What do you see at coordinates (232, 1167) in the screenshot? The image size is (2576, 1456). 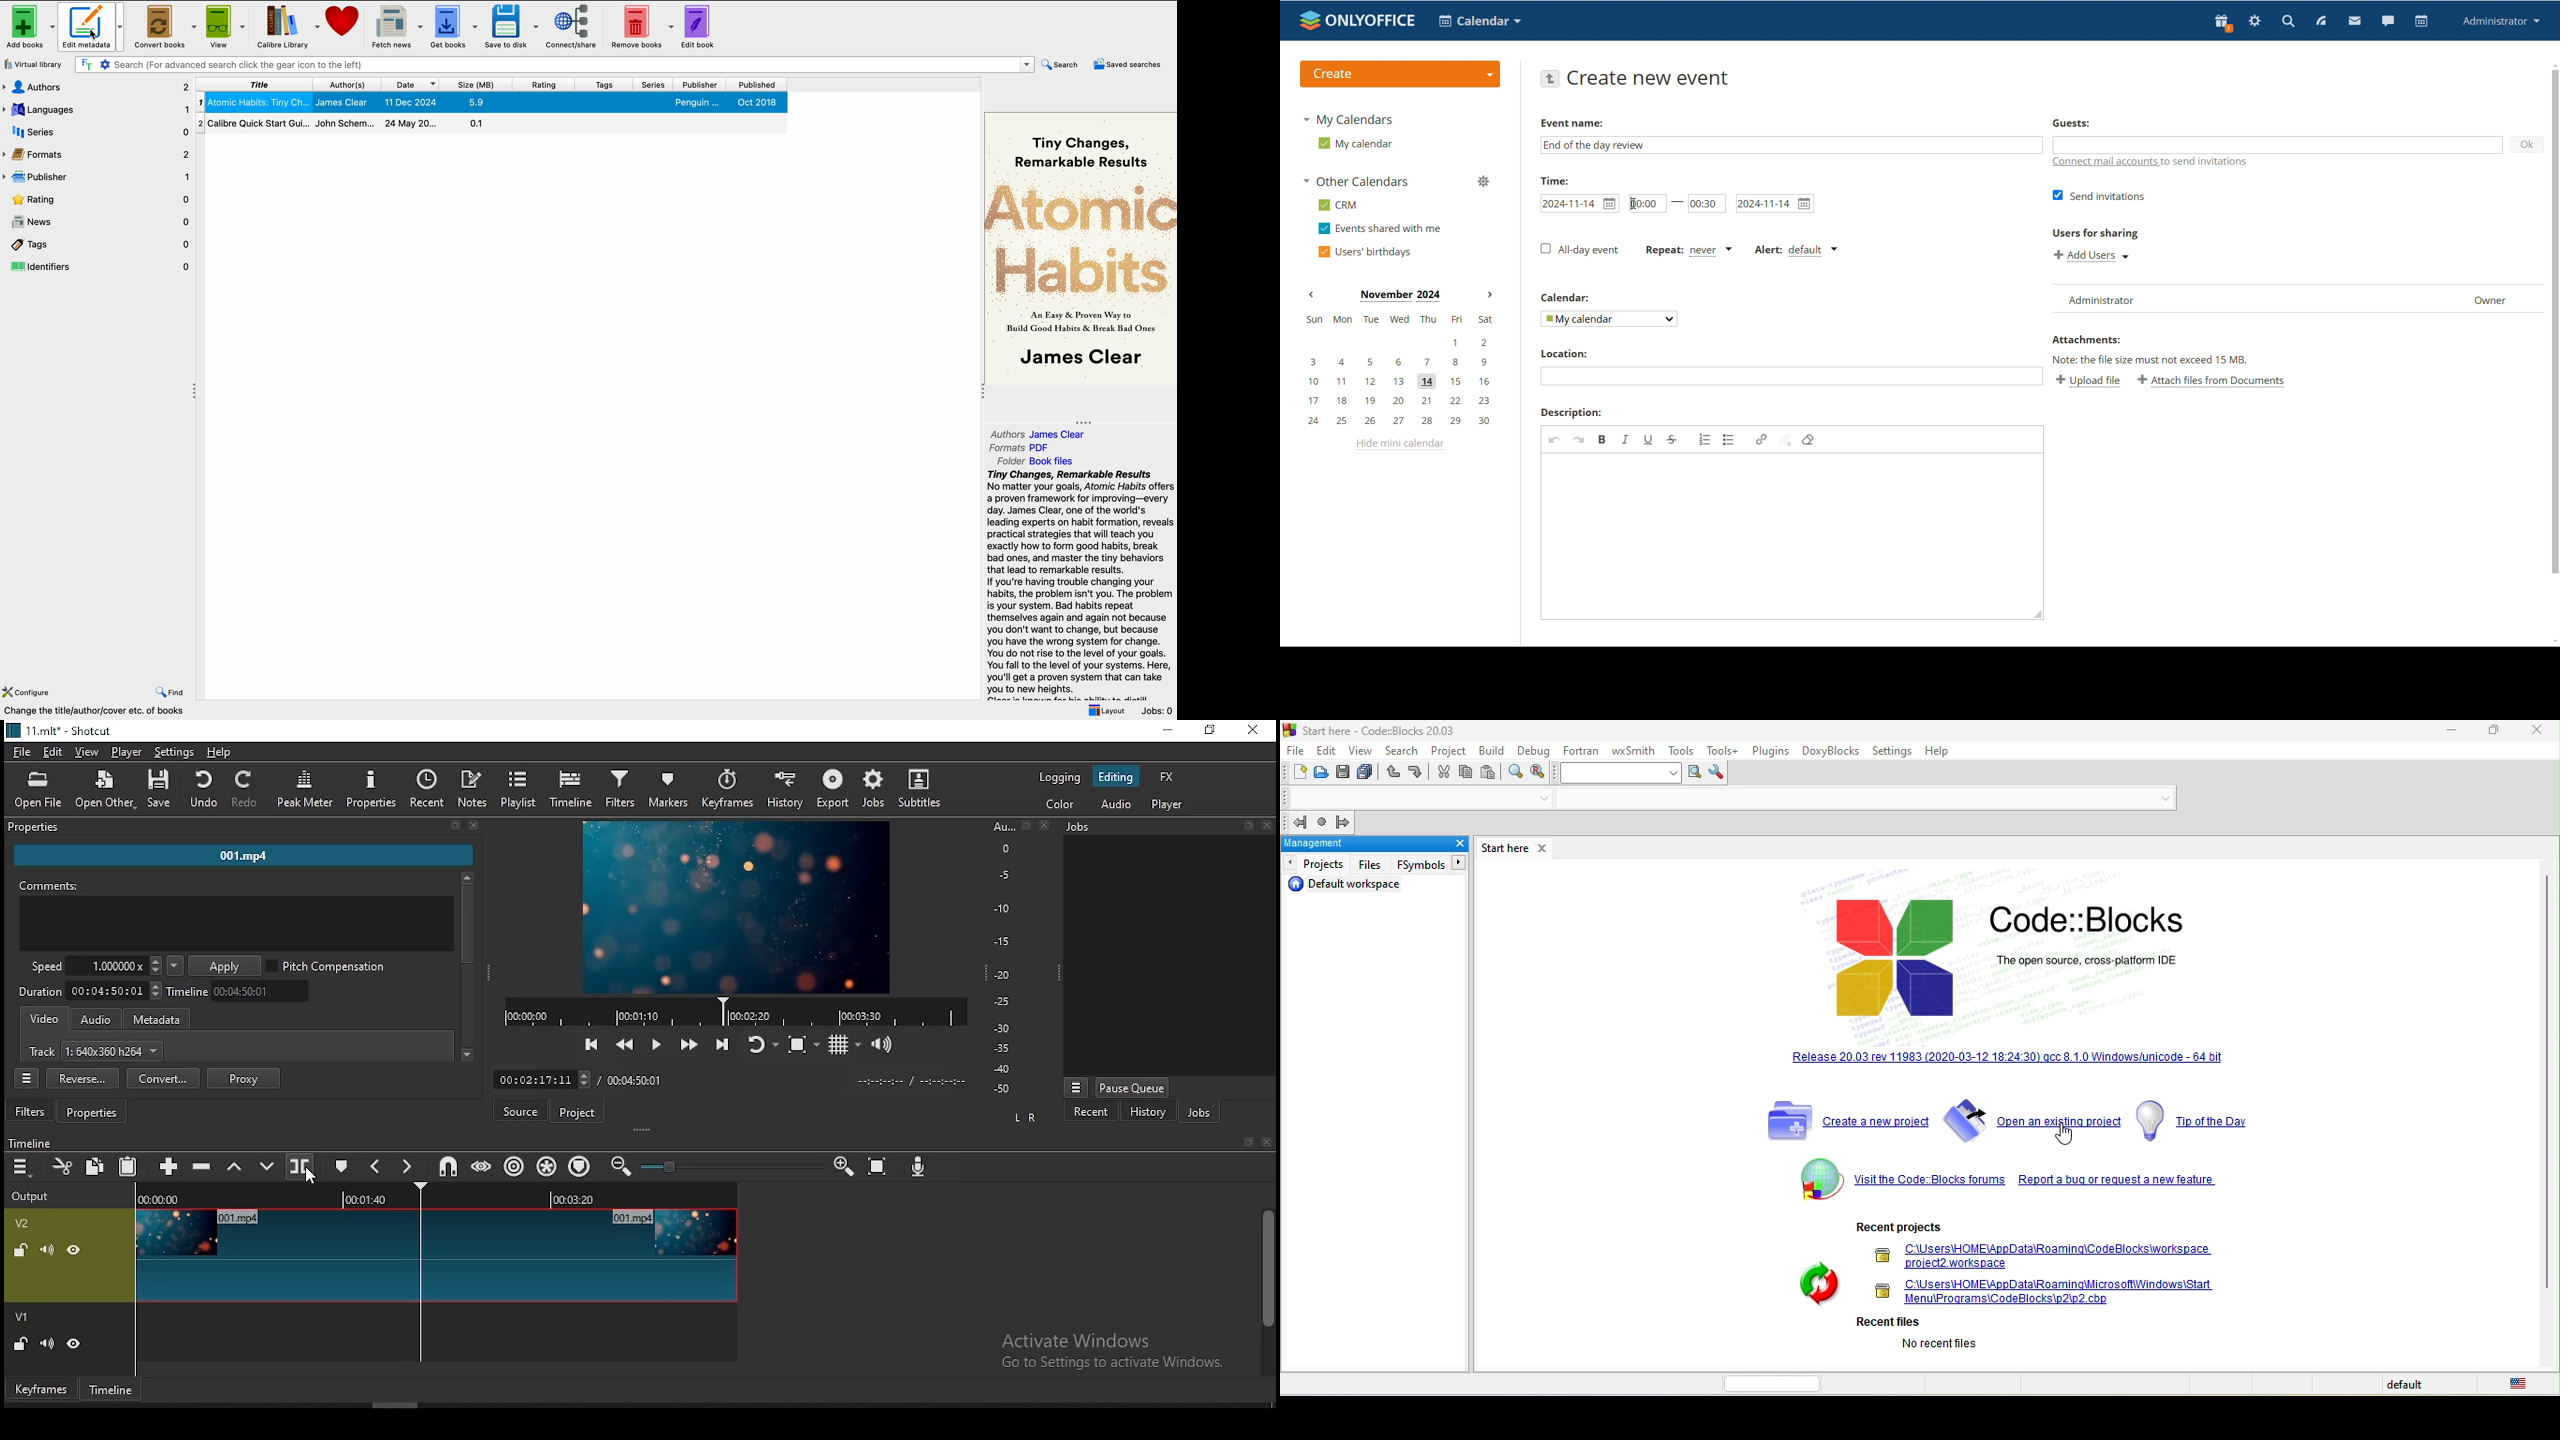 I see `lift` at bounding box center [232, 1167].